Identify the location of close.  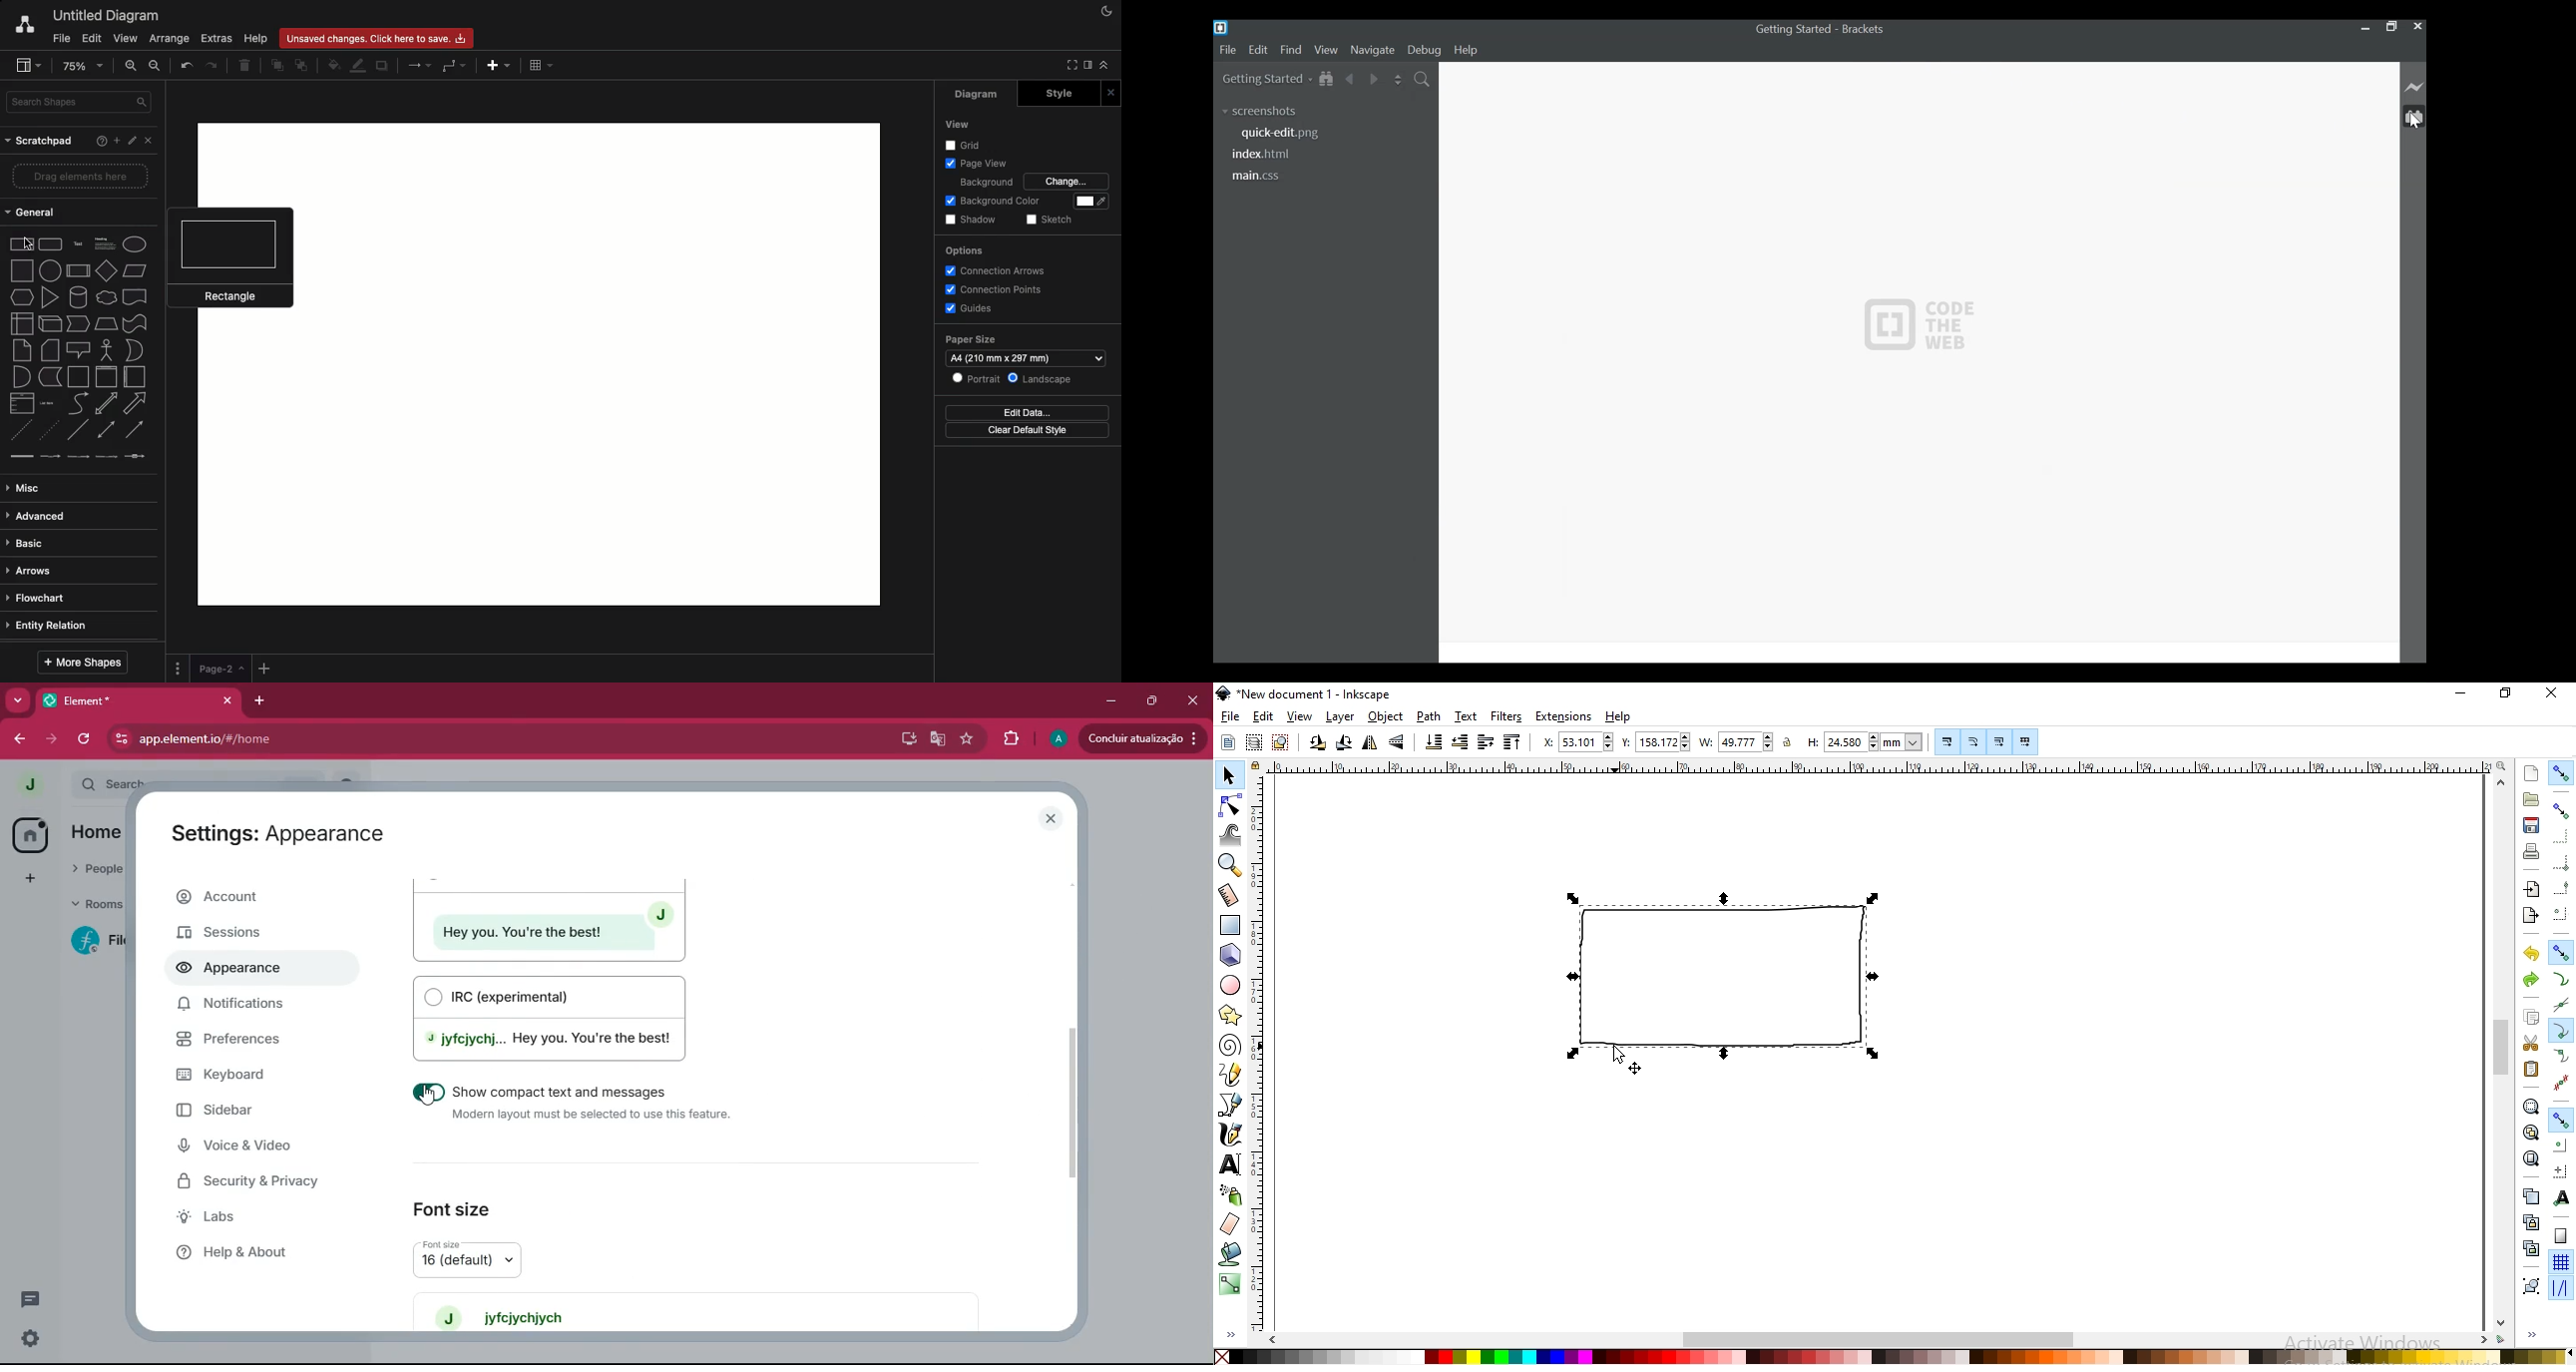
(1194, 696).